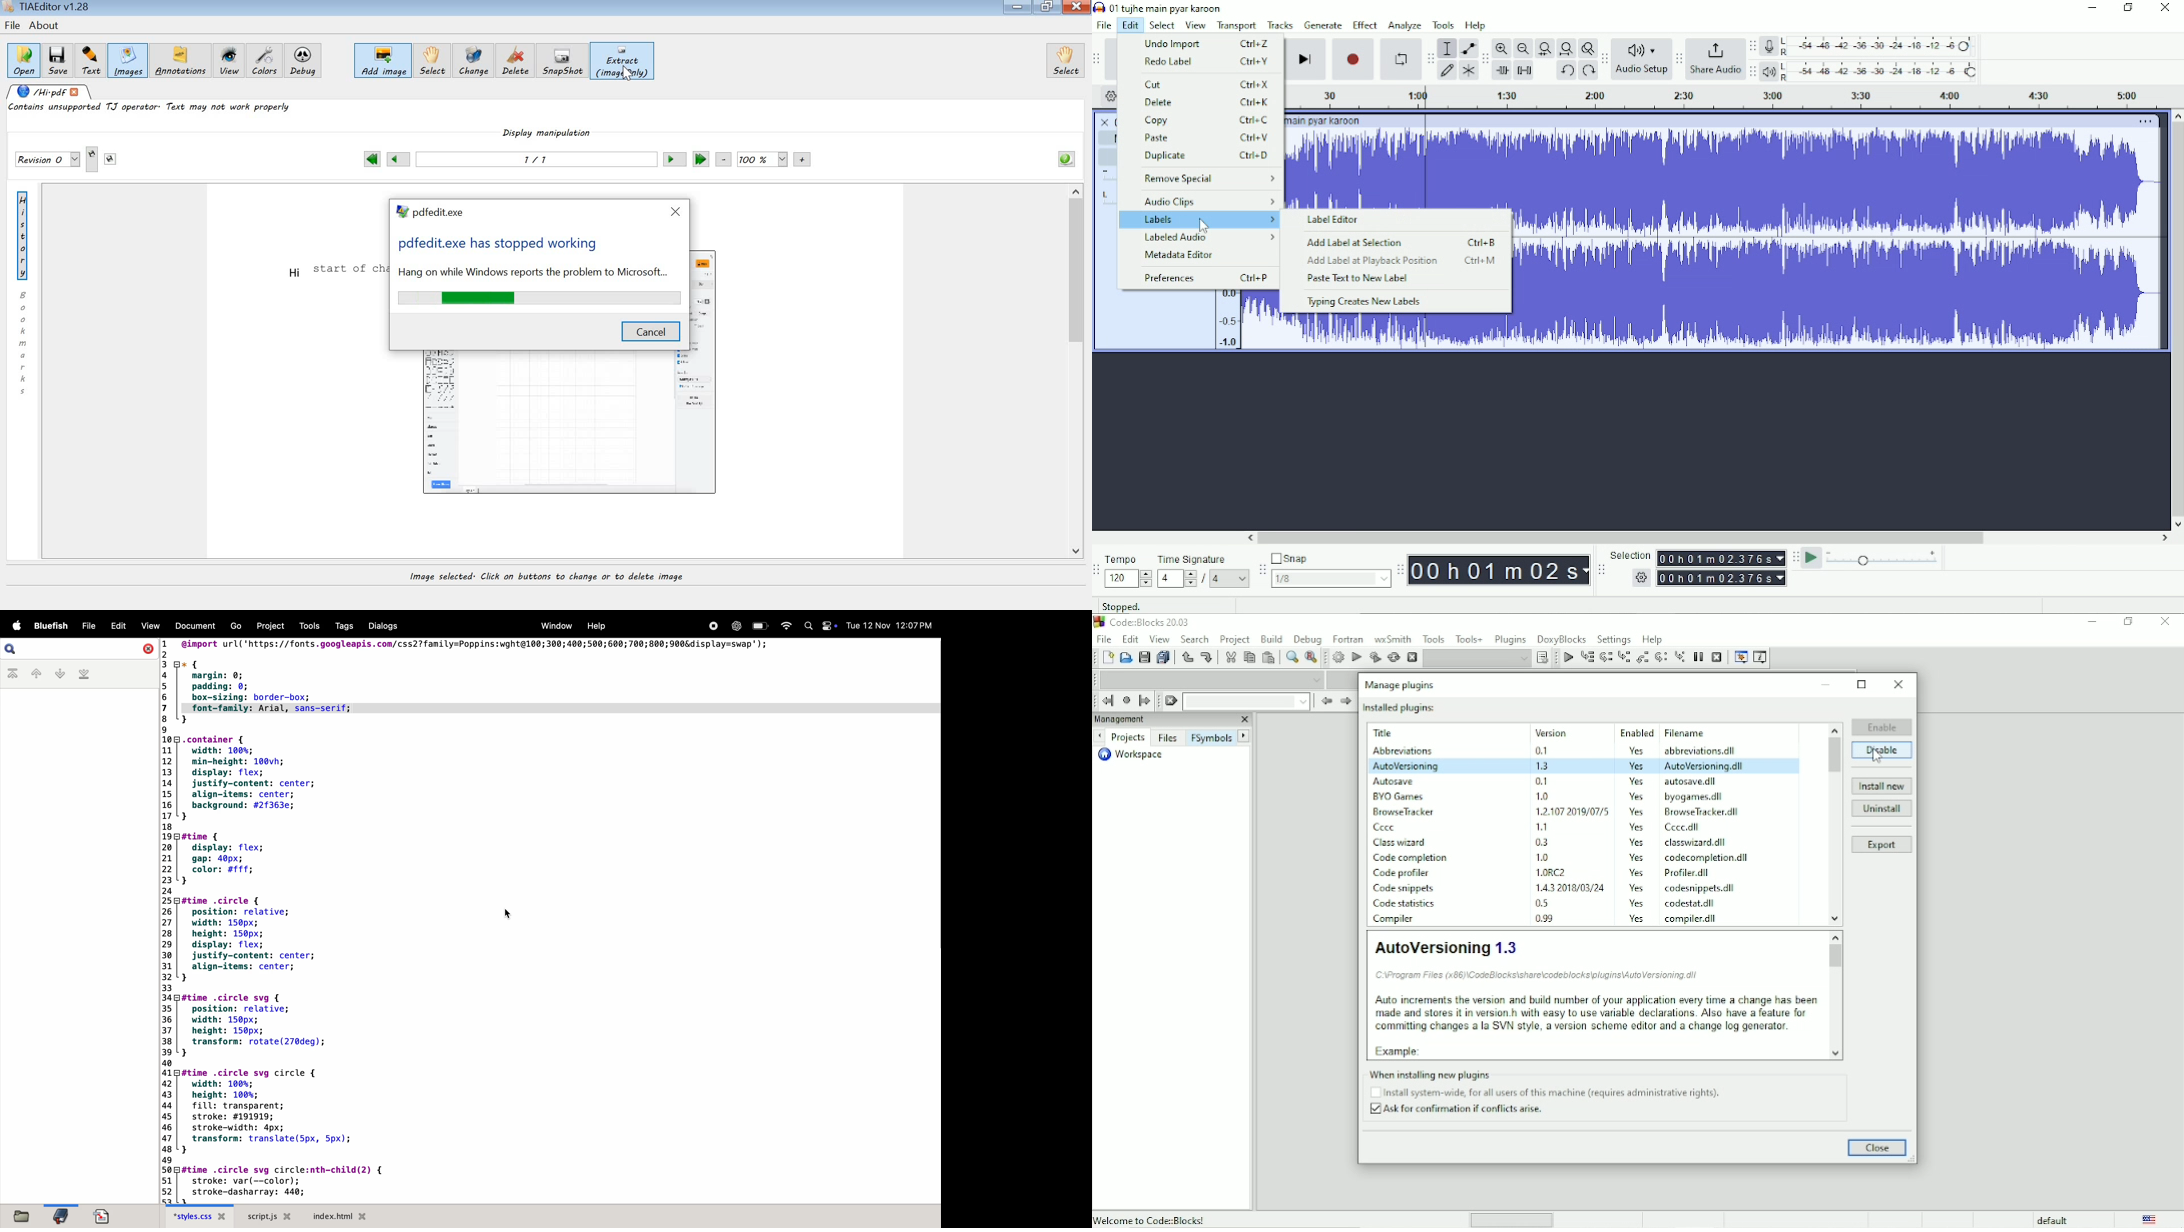  Describe the element at coordinates (1200, 219) in the screenshot. I see `Labels` at that location.